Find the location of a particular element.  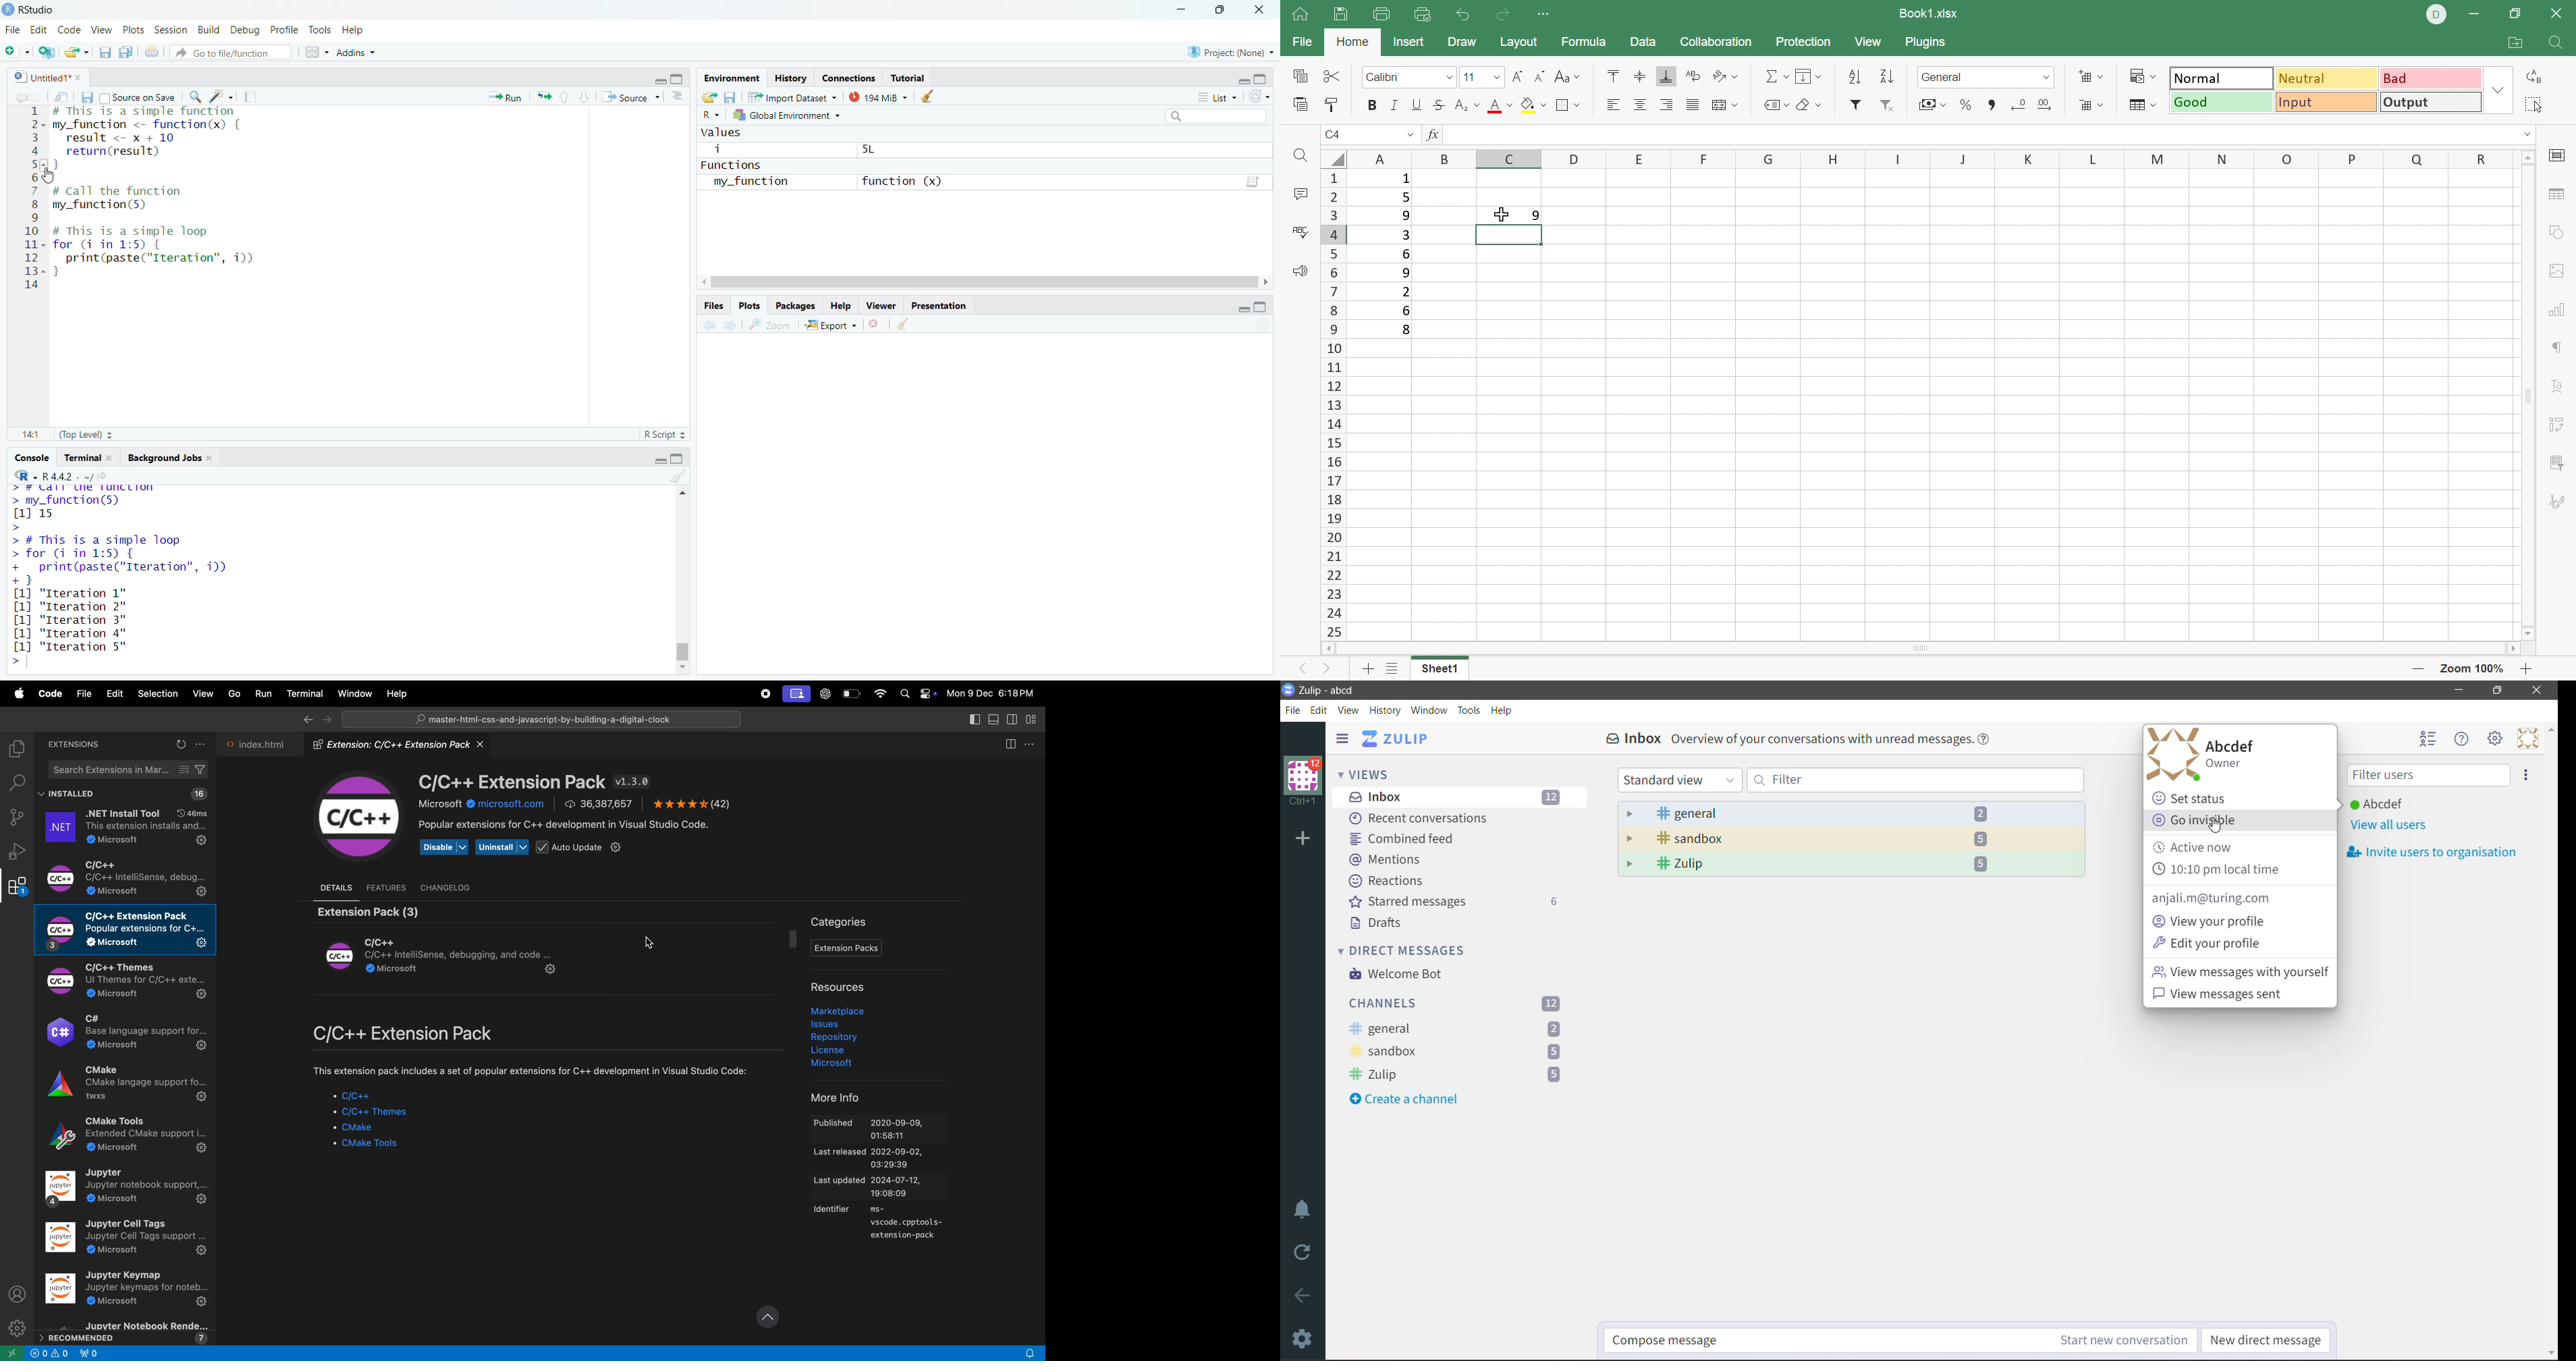

chart settings is located at coordinates (2559, 310).